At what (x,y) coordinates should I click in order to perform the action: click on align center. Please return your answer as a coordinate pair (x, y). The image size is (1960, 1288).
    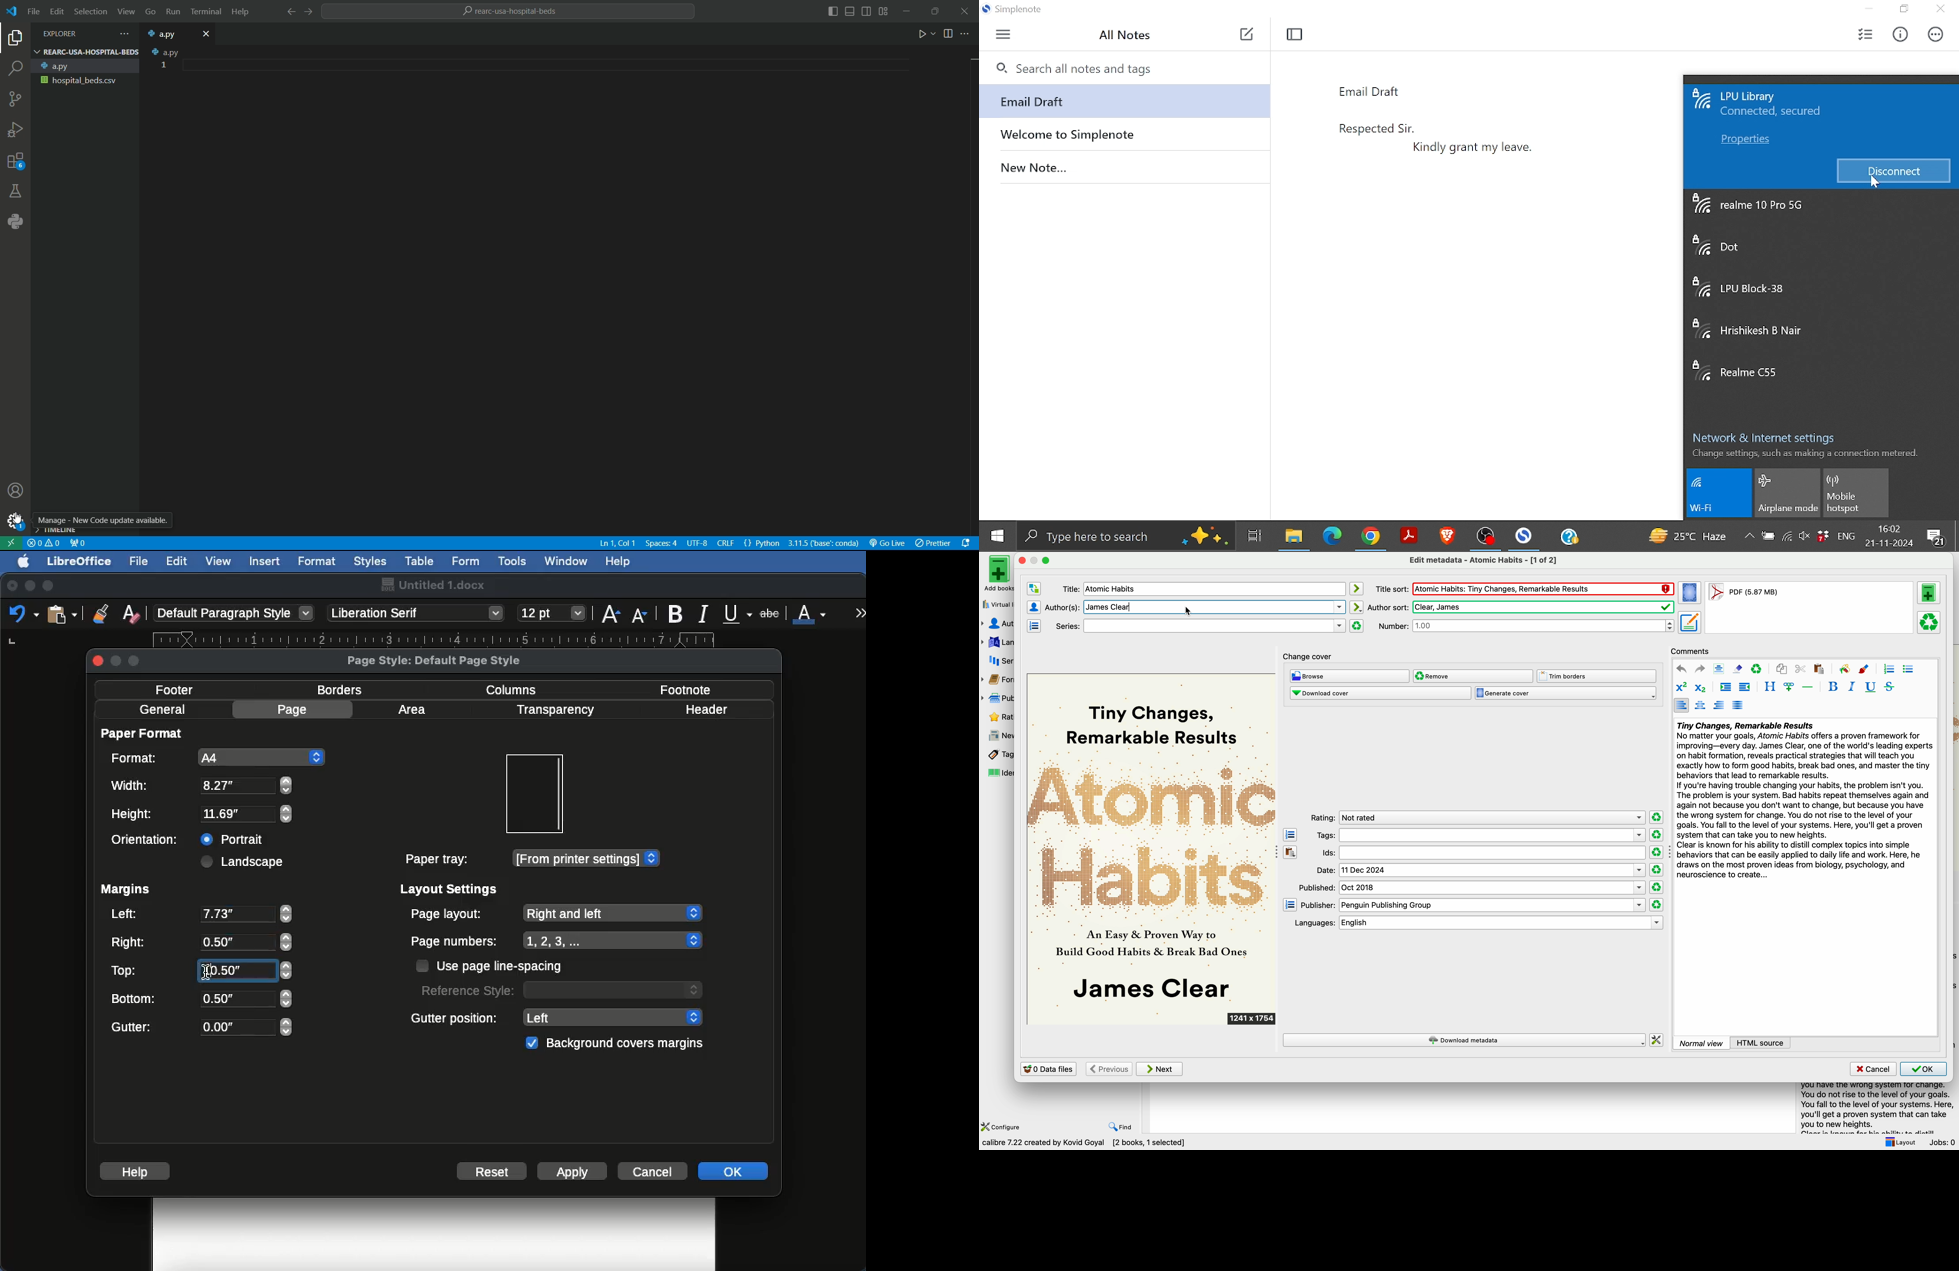
    Looking at the image, I should click on (1700, 706).